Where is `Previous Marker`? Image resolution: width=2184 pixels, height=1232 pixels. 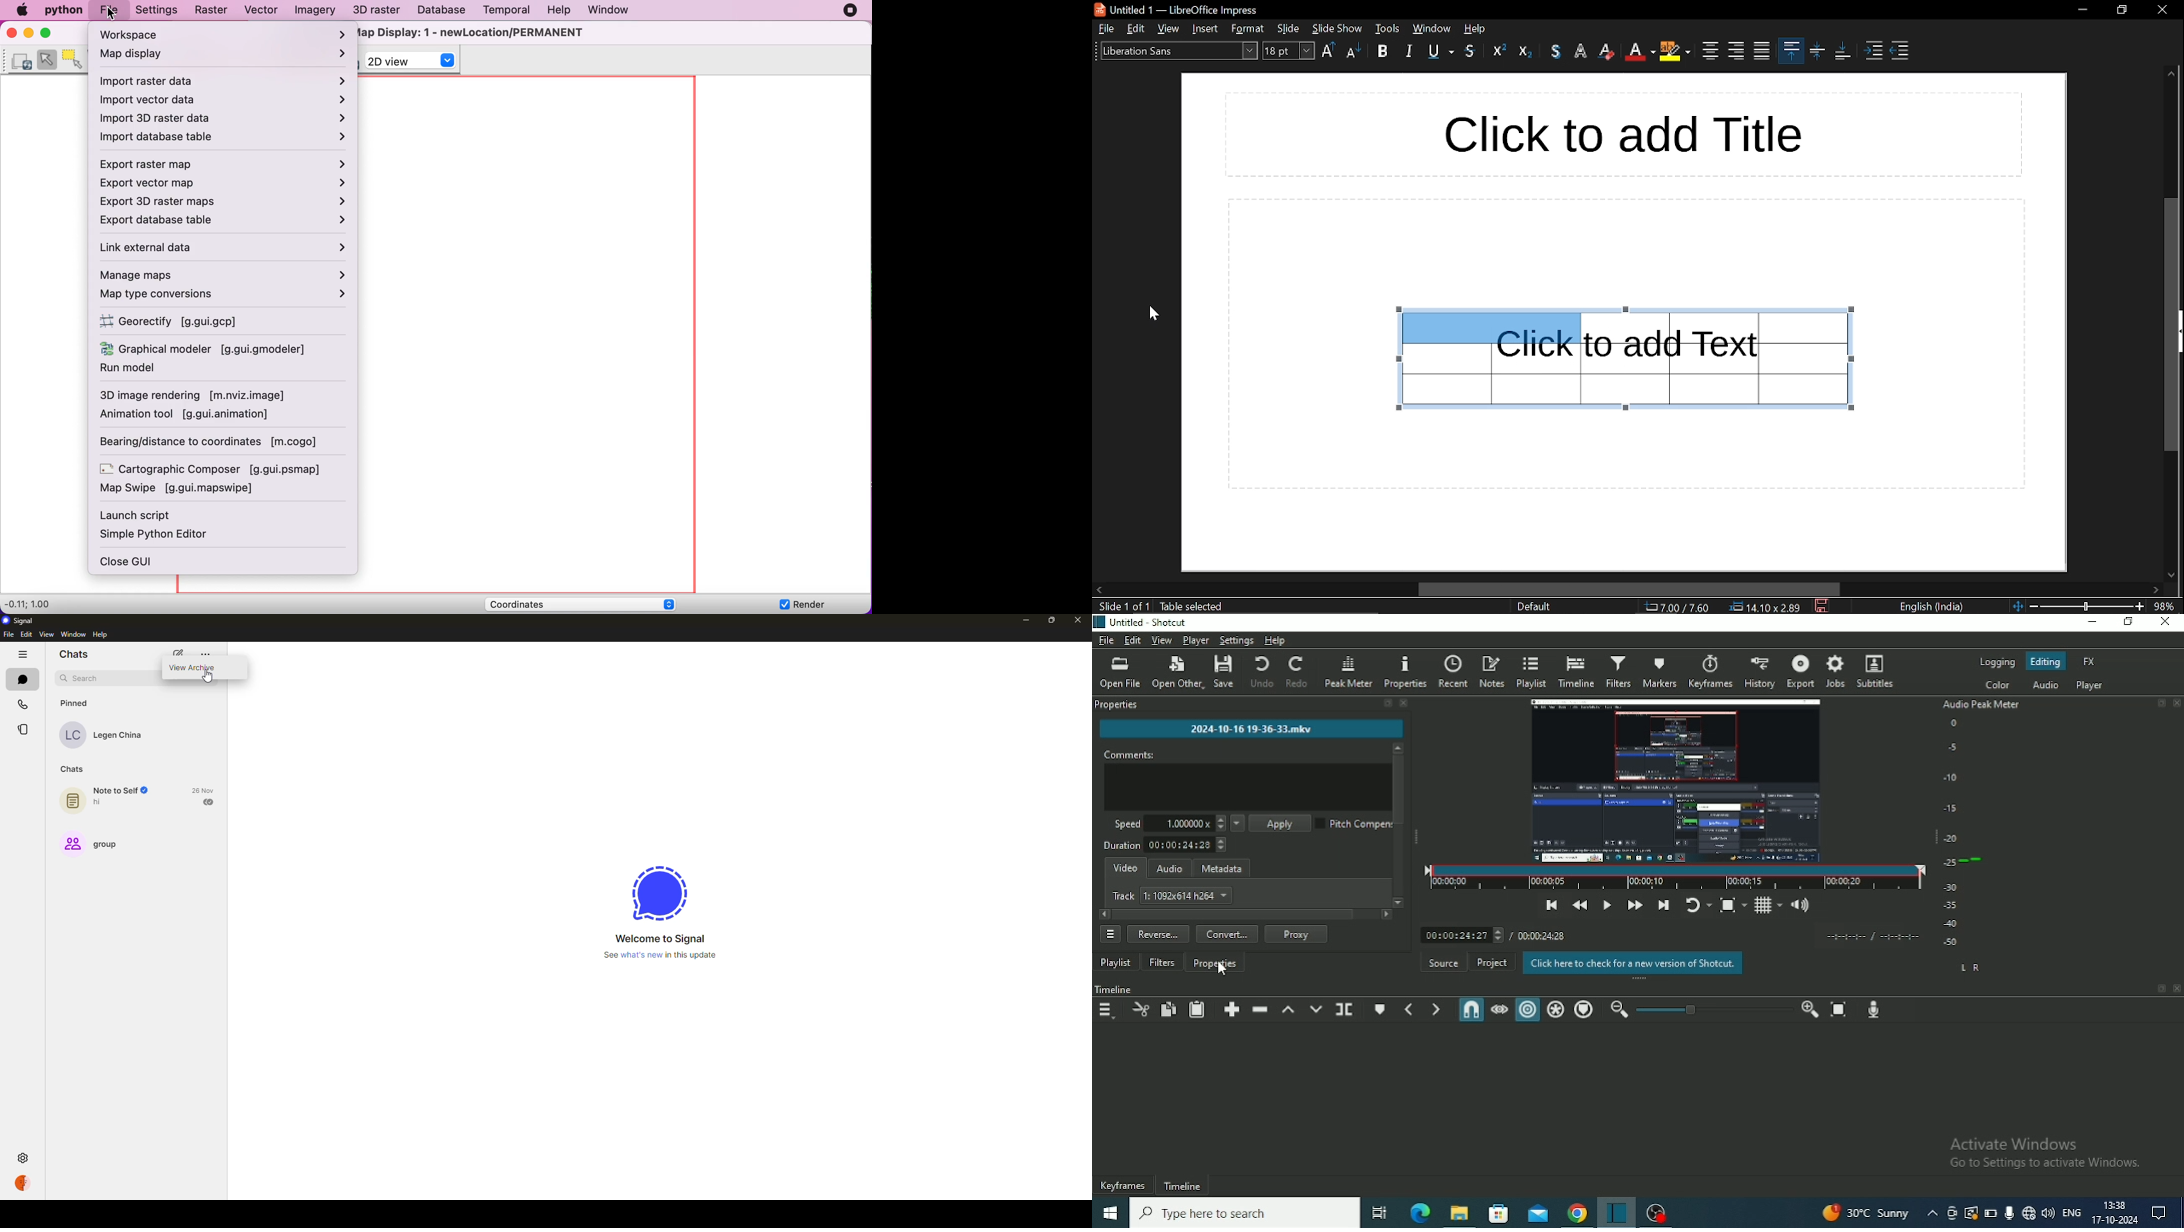
Previous Marker is located at coordinates (1408, 1009).